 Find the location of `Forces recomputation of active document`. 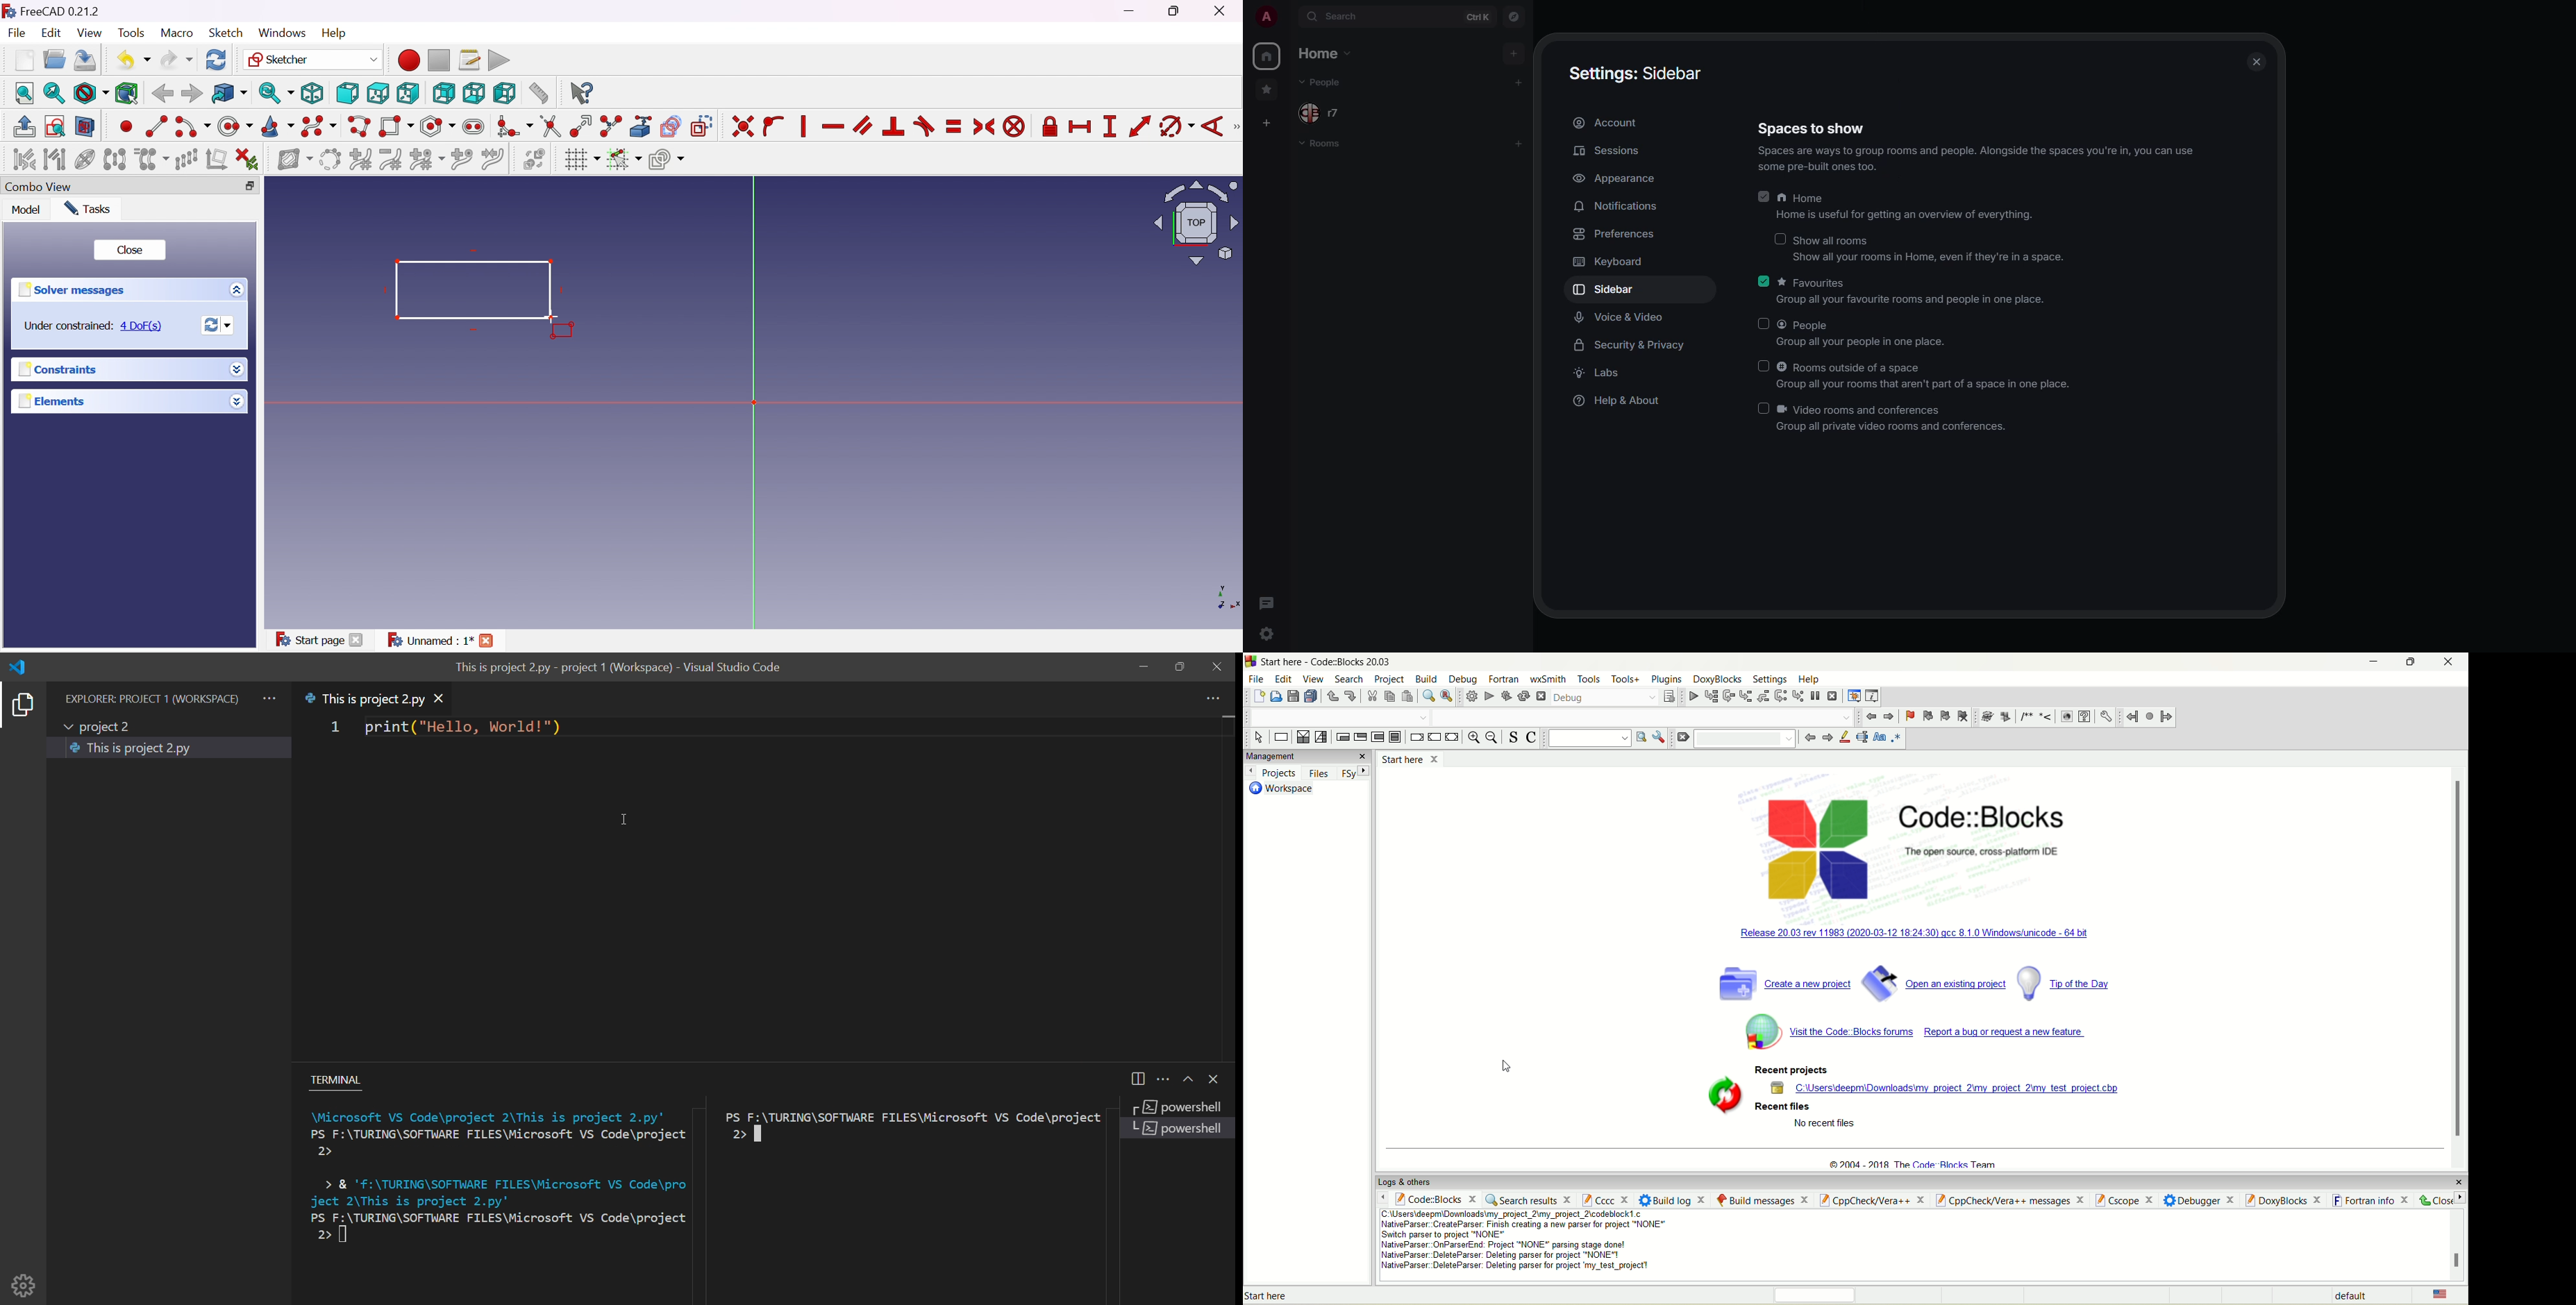

Forces recomputation of active document is located at coordinates (221, 324).